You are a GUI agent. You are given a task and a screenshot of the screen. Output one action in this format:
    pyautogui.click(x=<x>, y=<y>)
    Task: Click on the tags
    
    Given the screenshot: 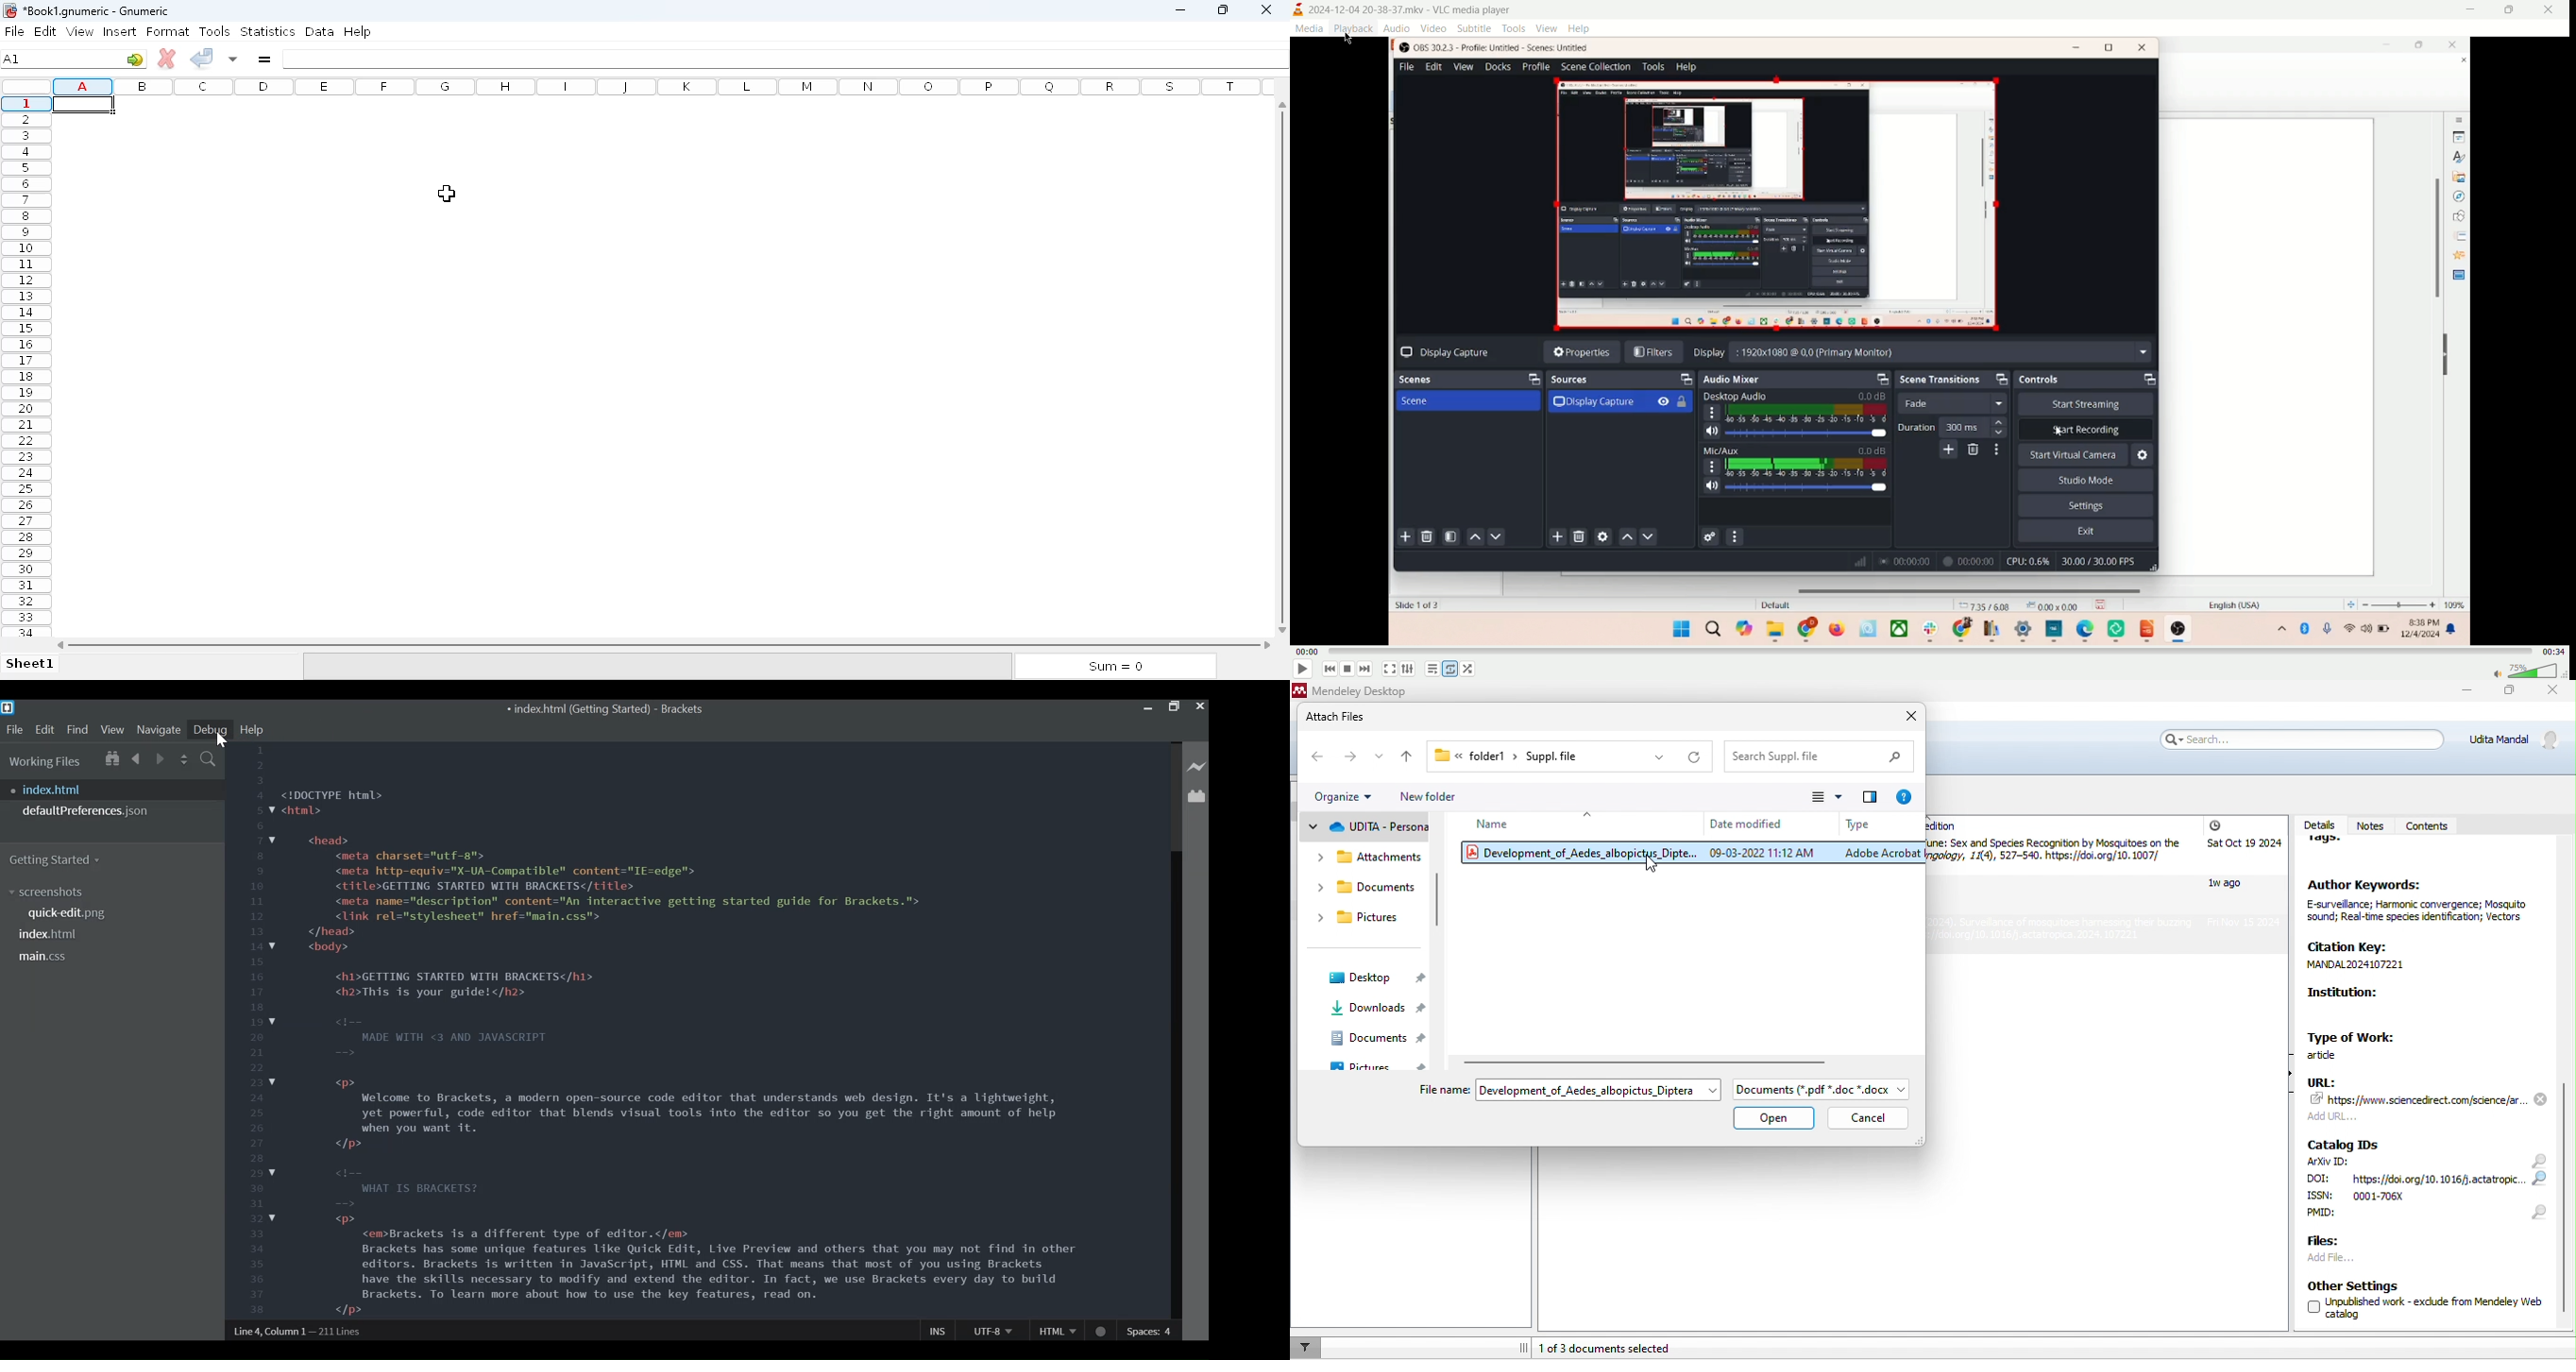 What is the action you would take?
    pyautogui.click(x=2332, y=846)
    